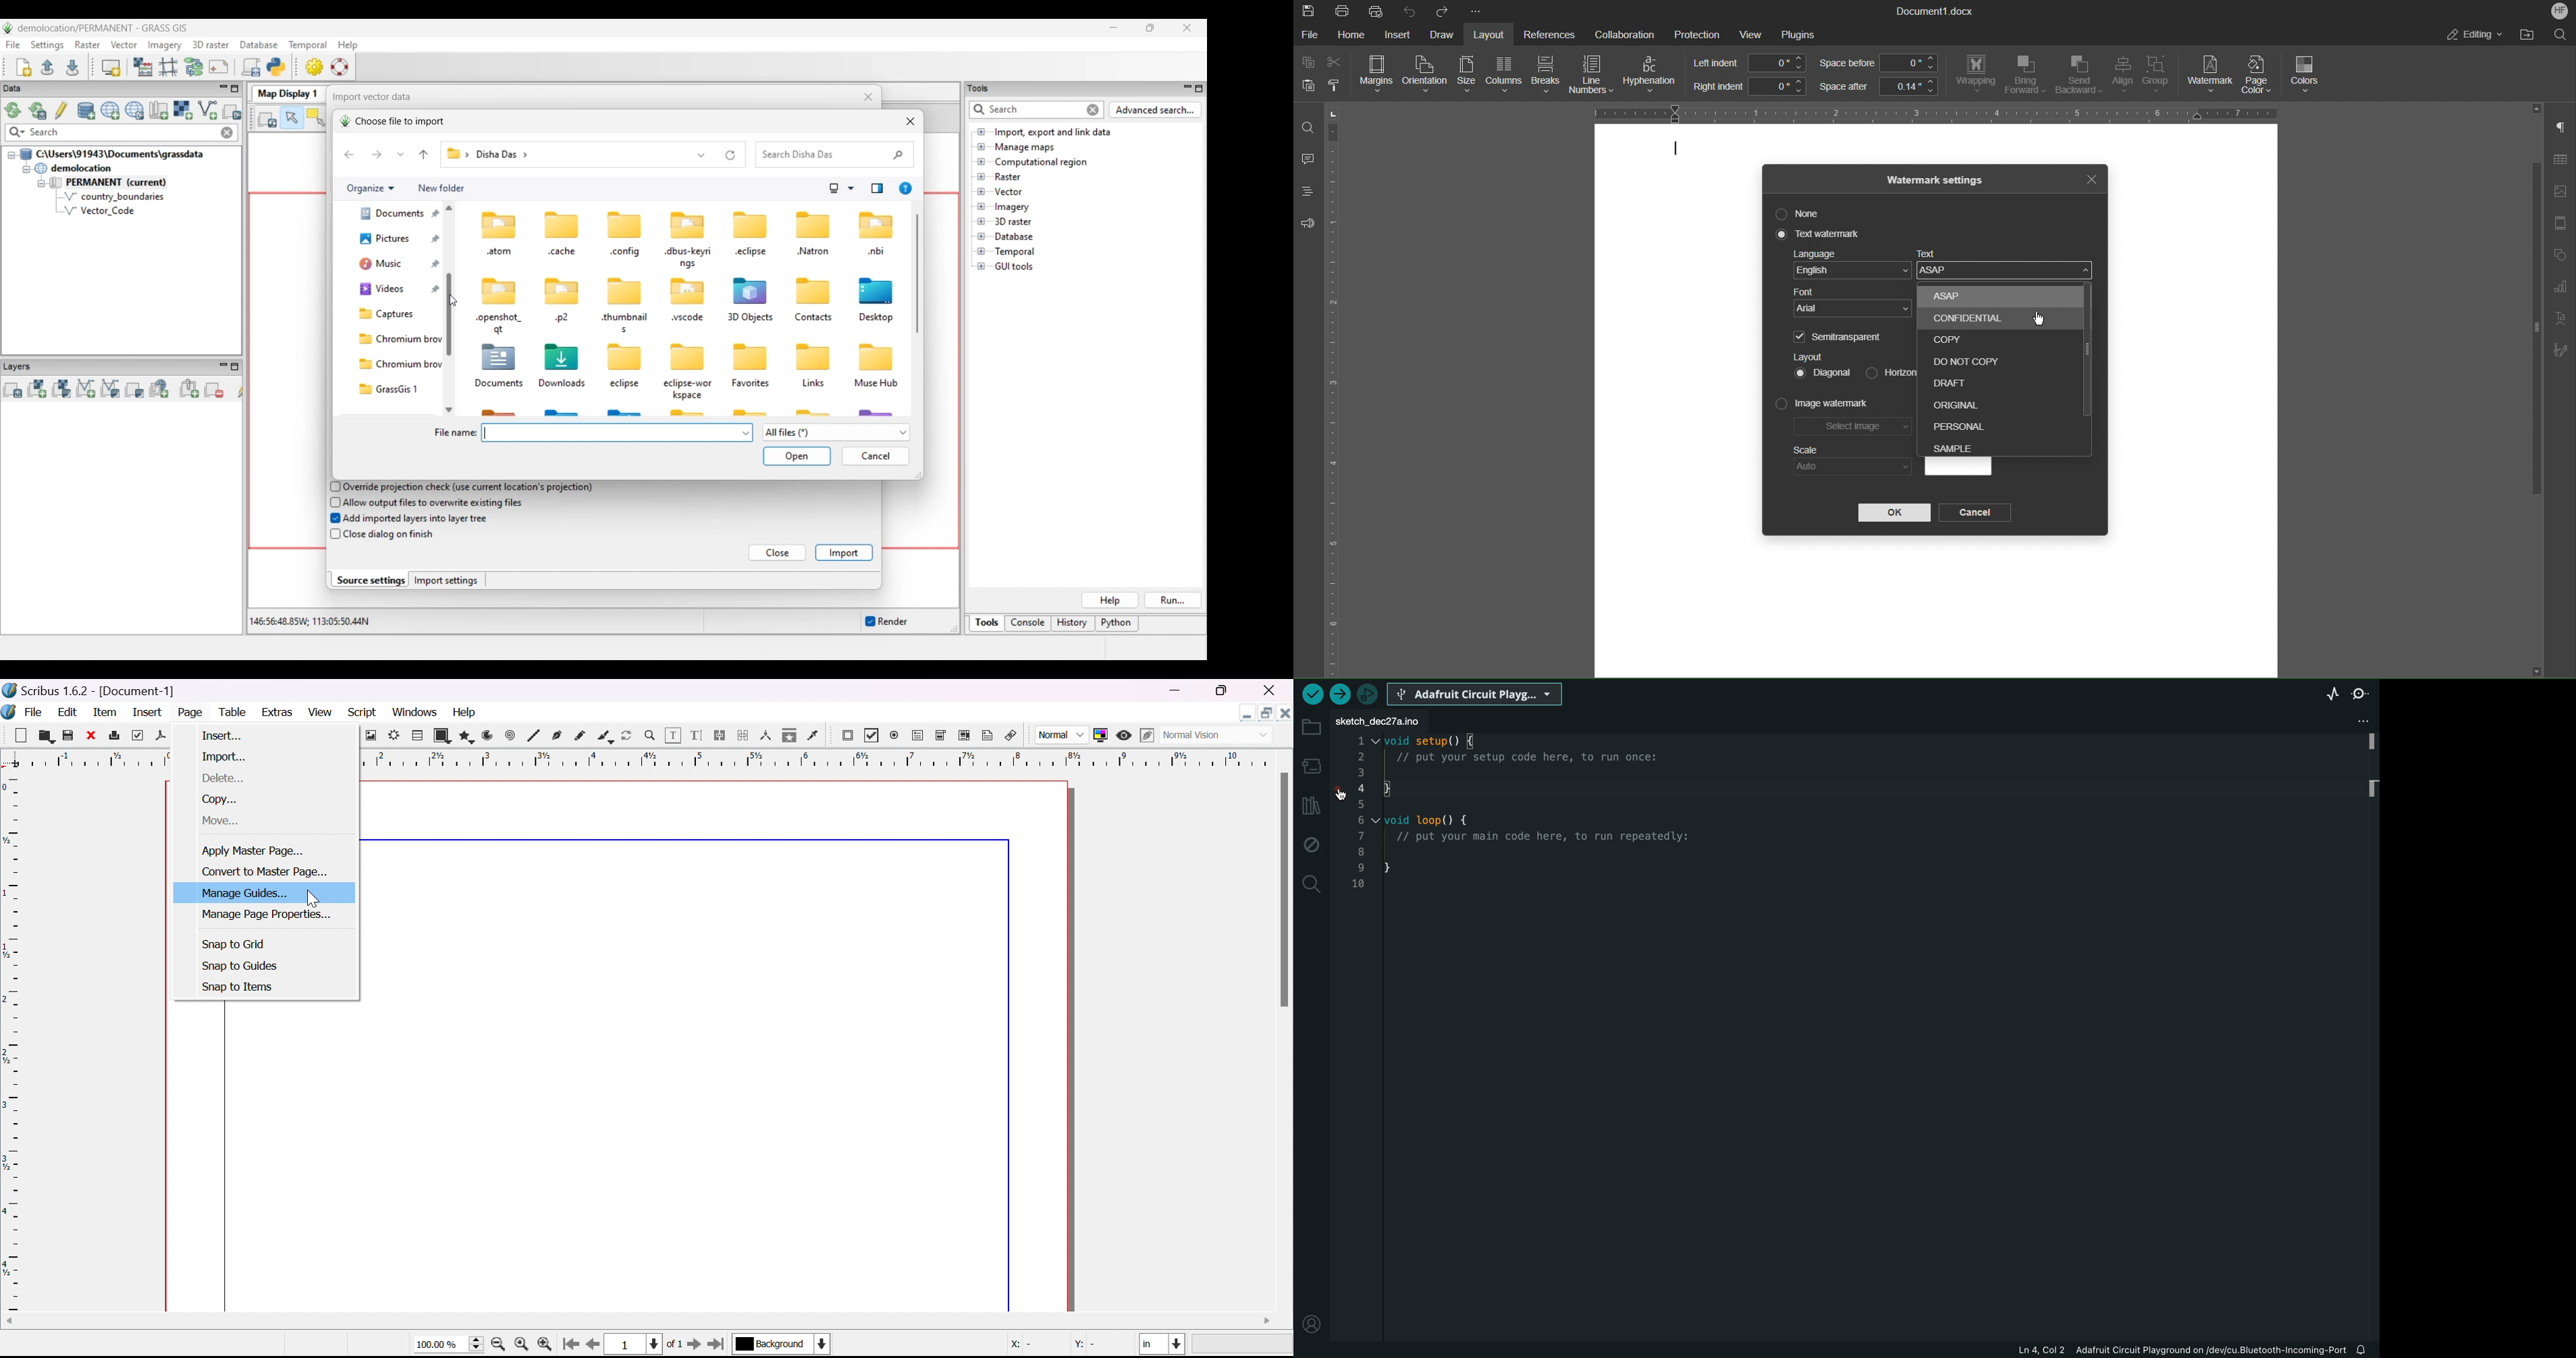 This screenshot has width=2576, height=1372. I want to click on help, so click(470, 713).